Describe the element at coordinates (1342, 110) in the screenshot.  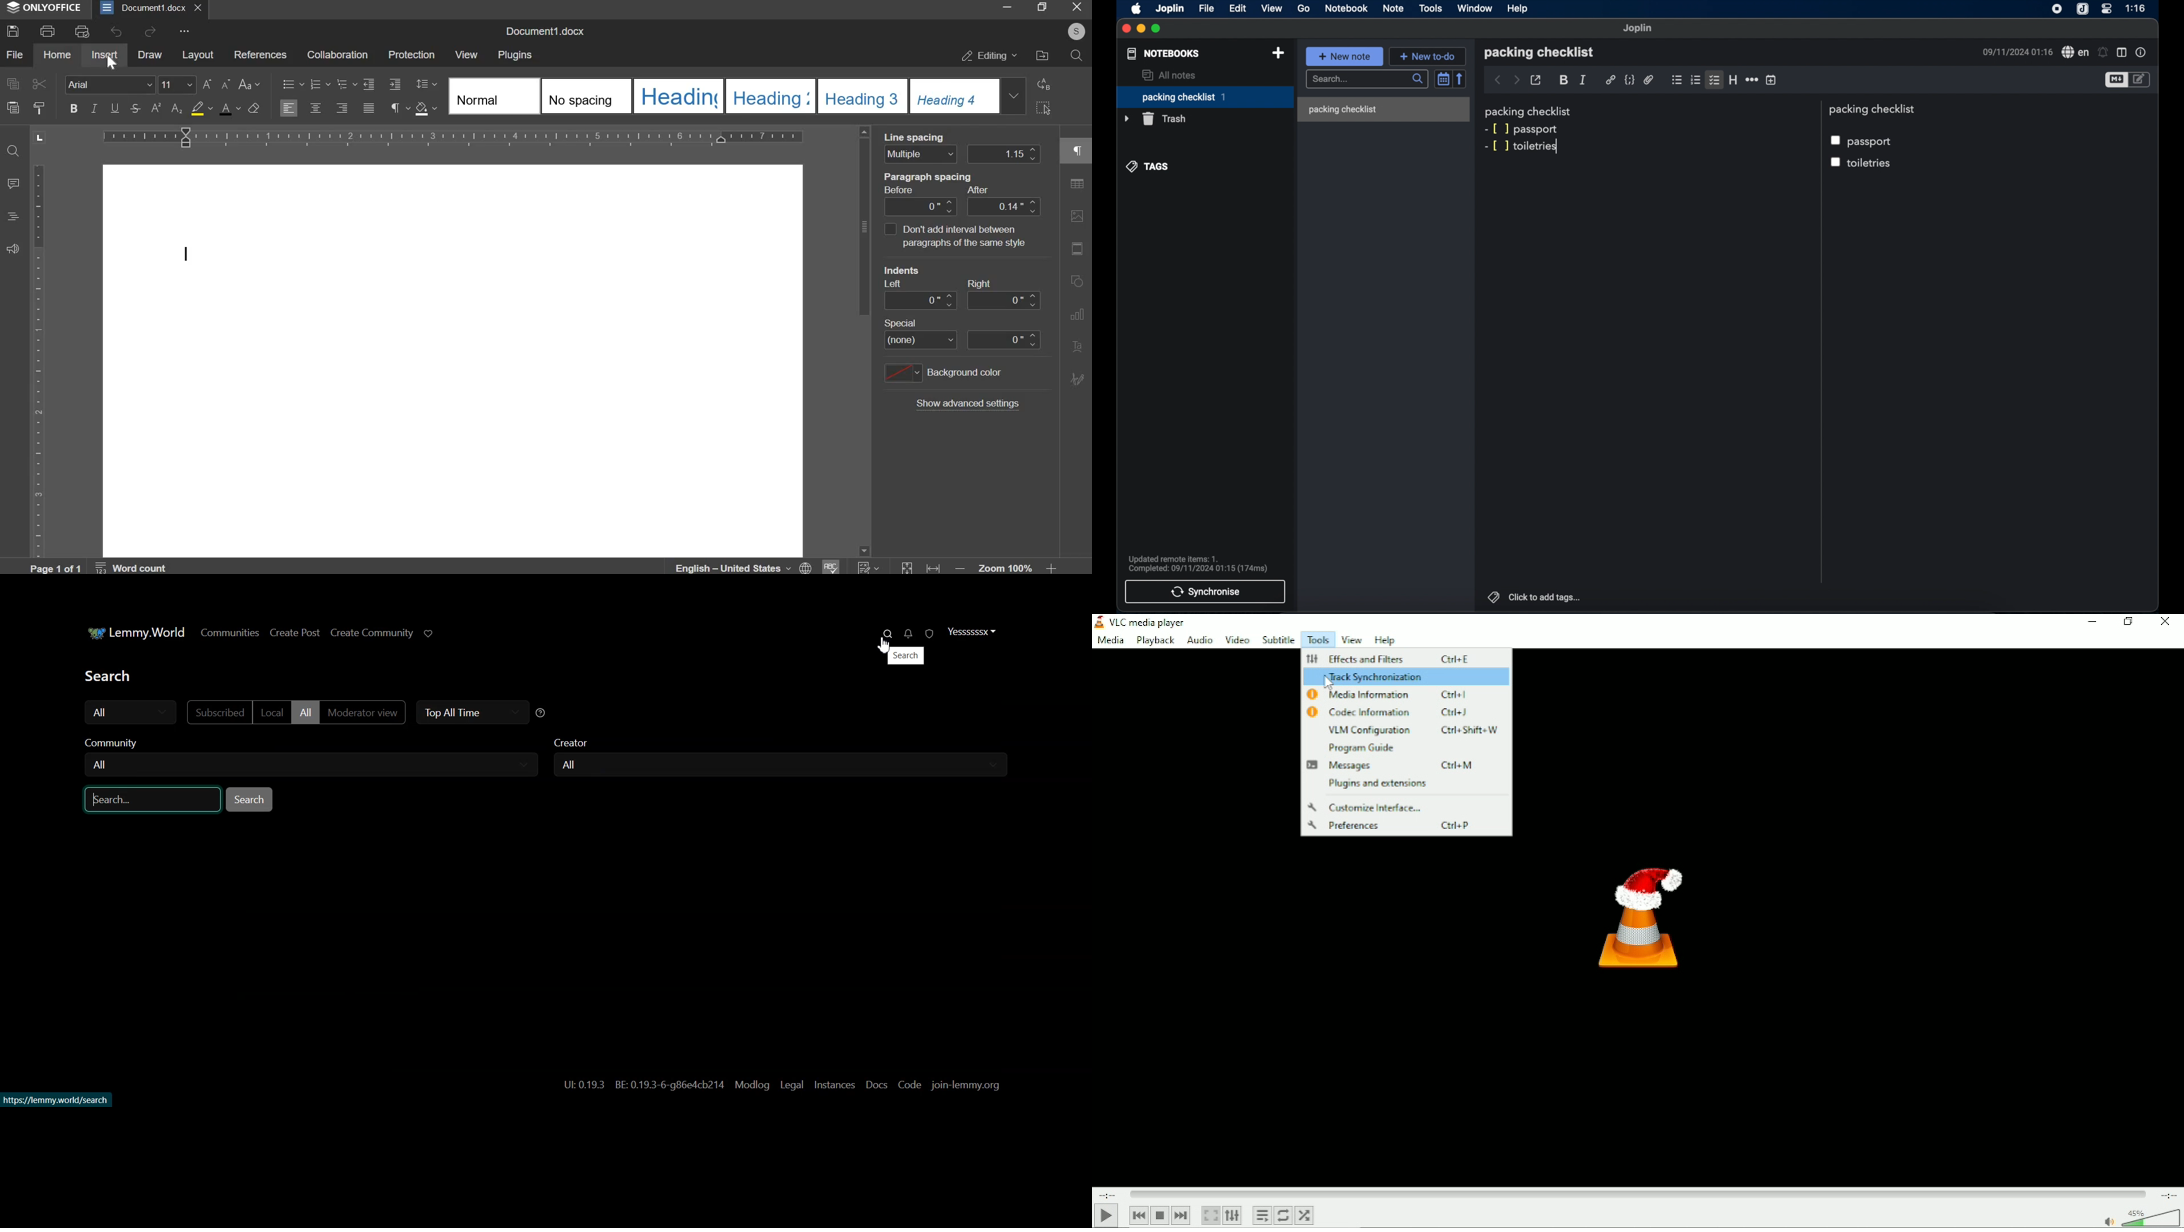
I see `packing checklist` at that location.